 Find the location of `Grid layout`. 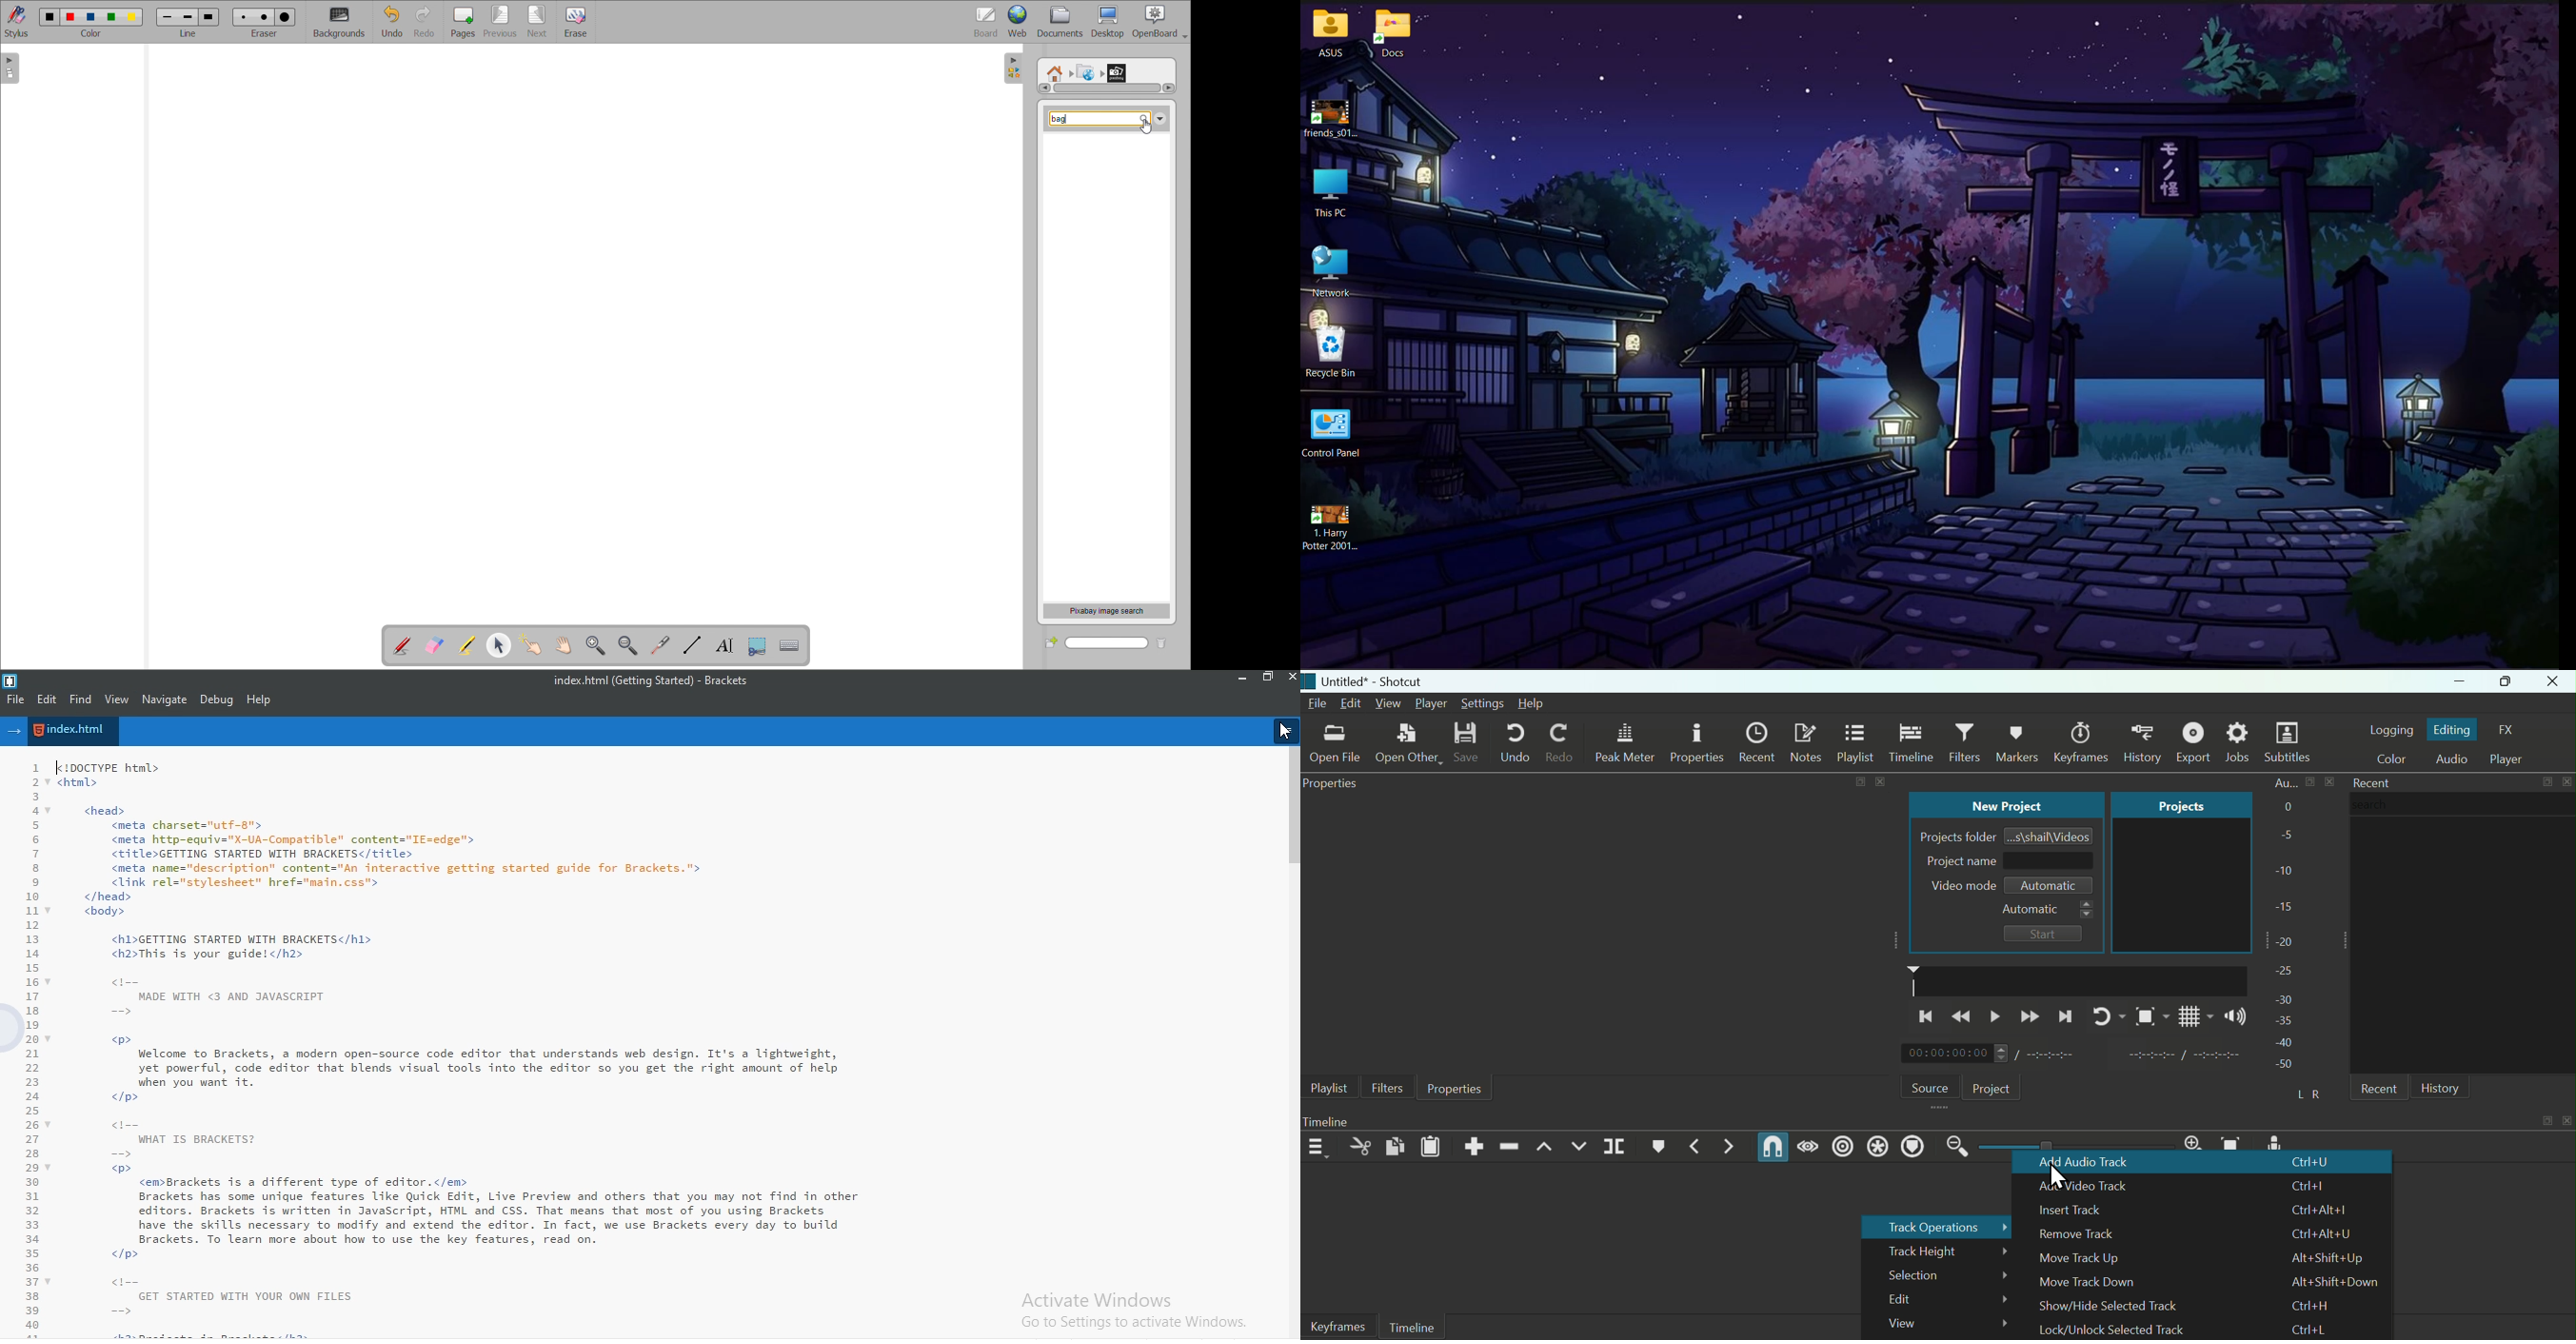

Grid layout is located at coordinates (2195, 1015).